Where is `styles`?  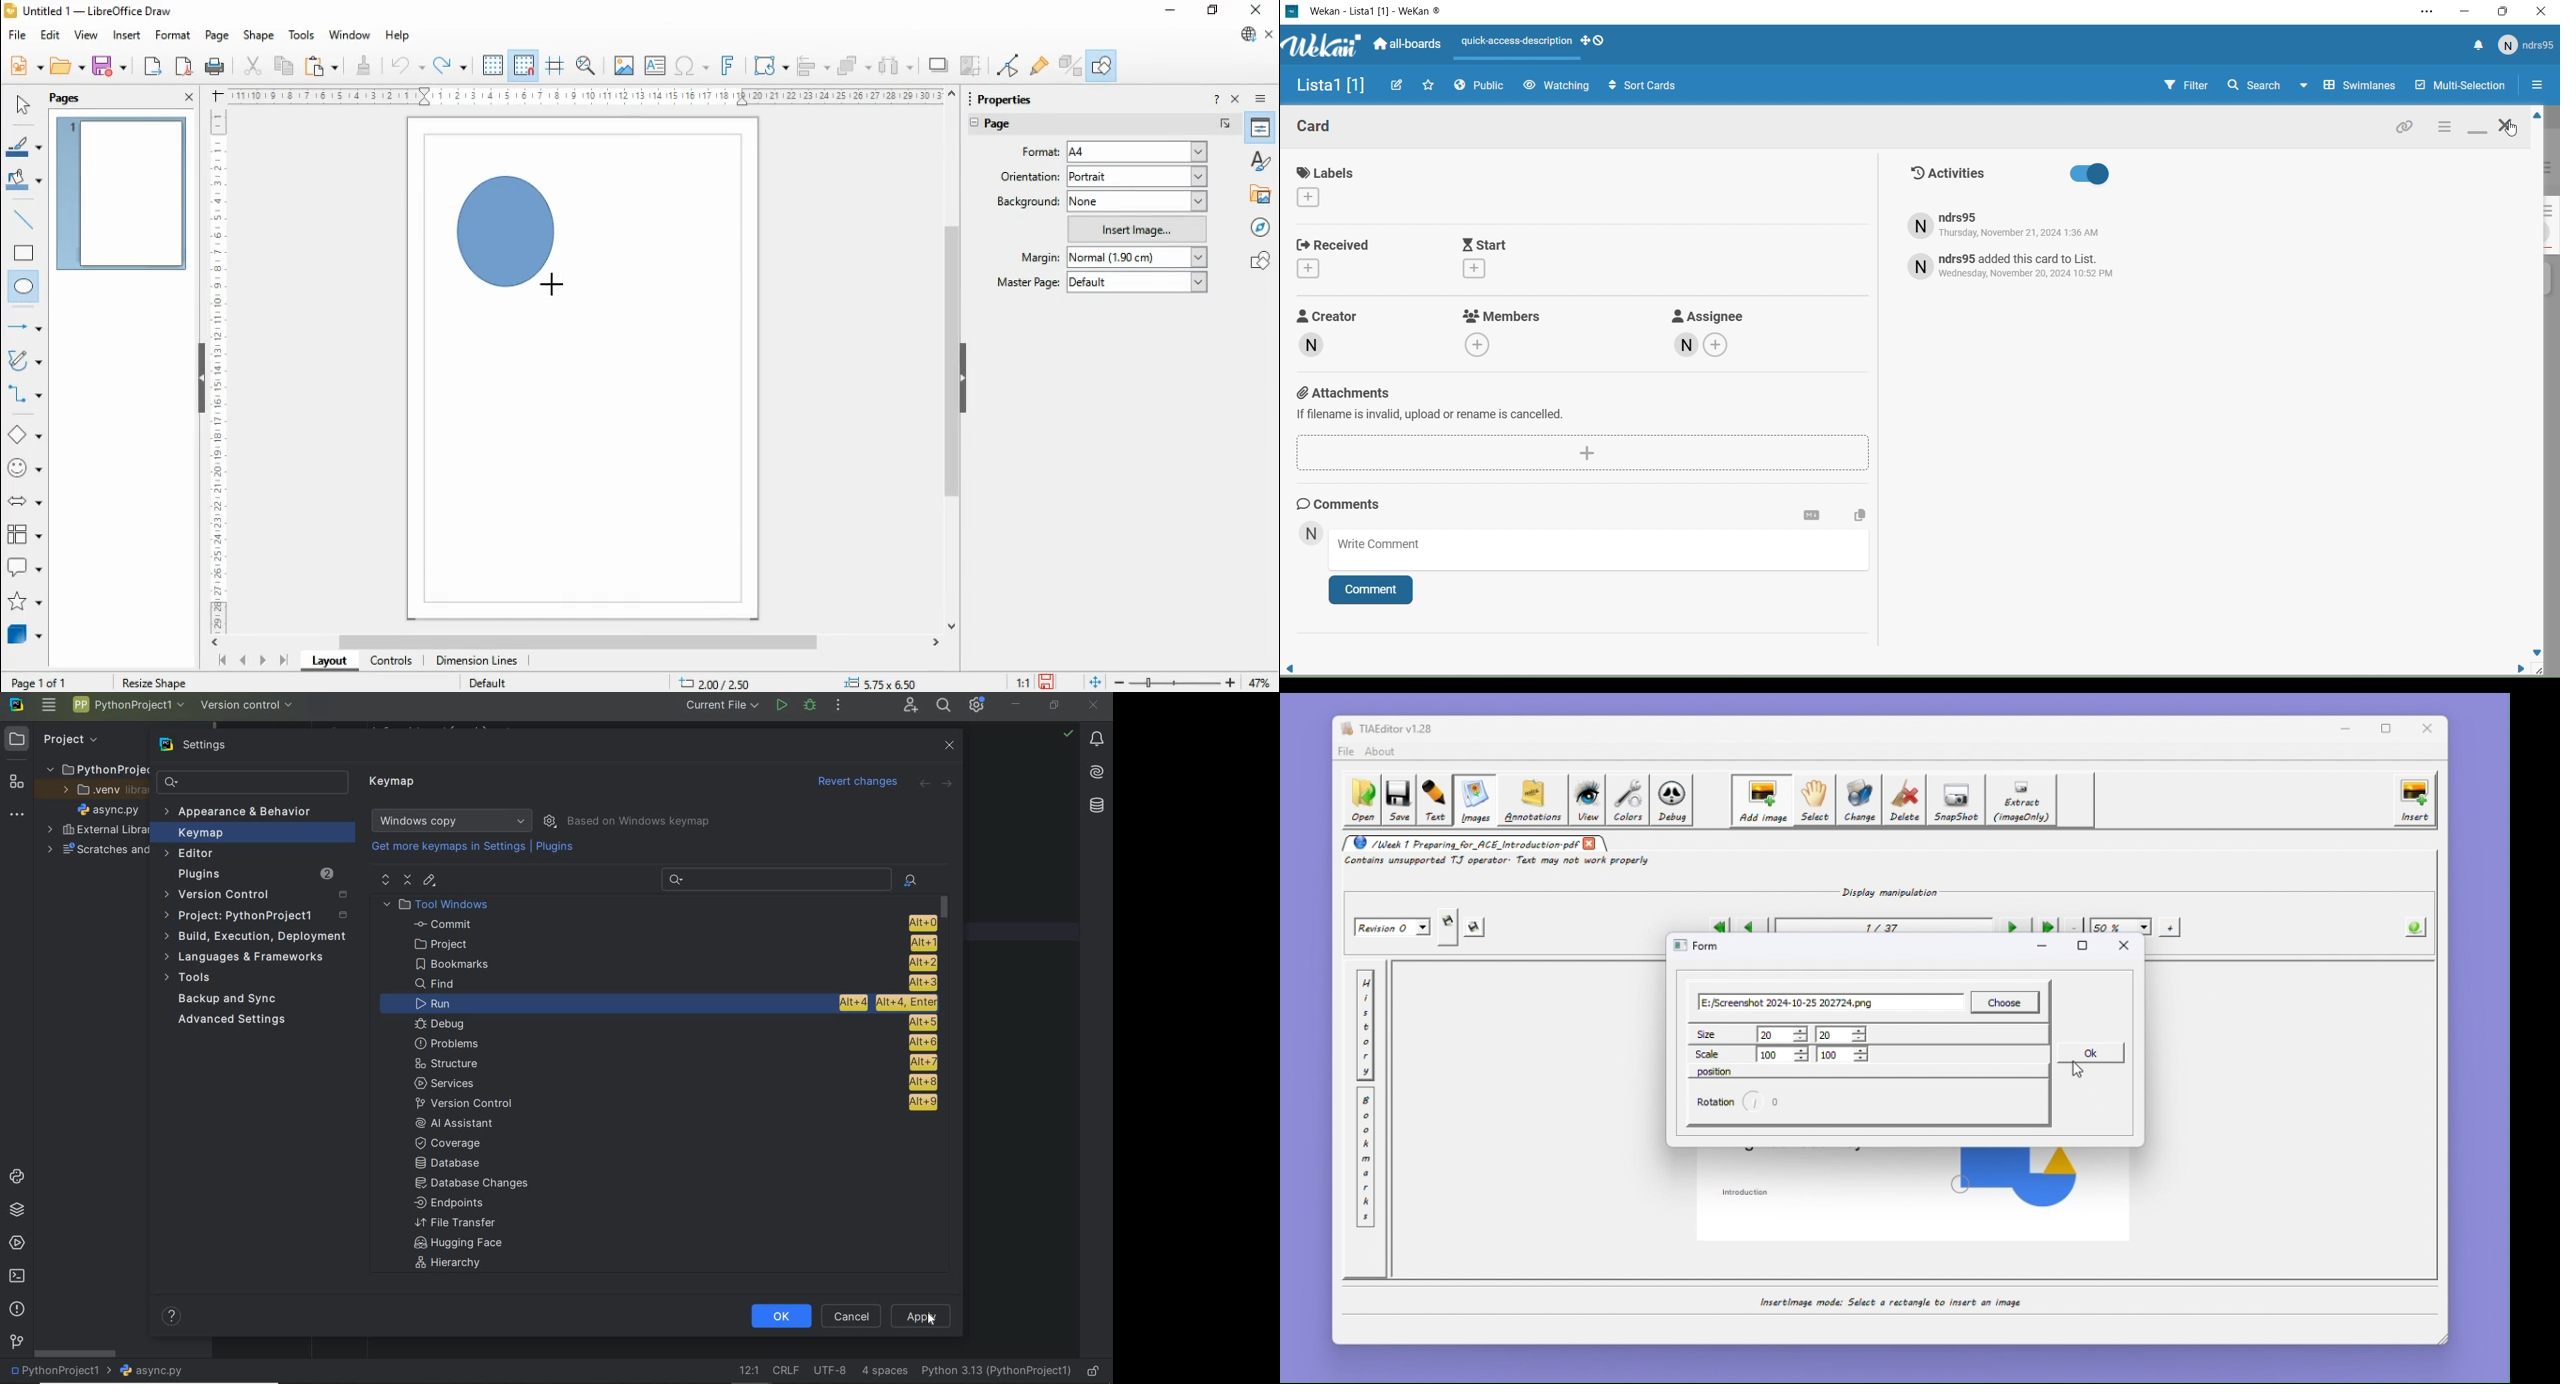
styles is located at coordinates (1262, 159).